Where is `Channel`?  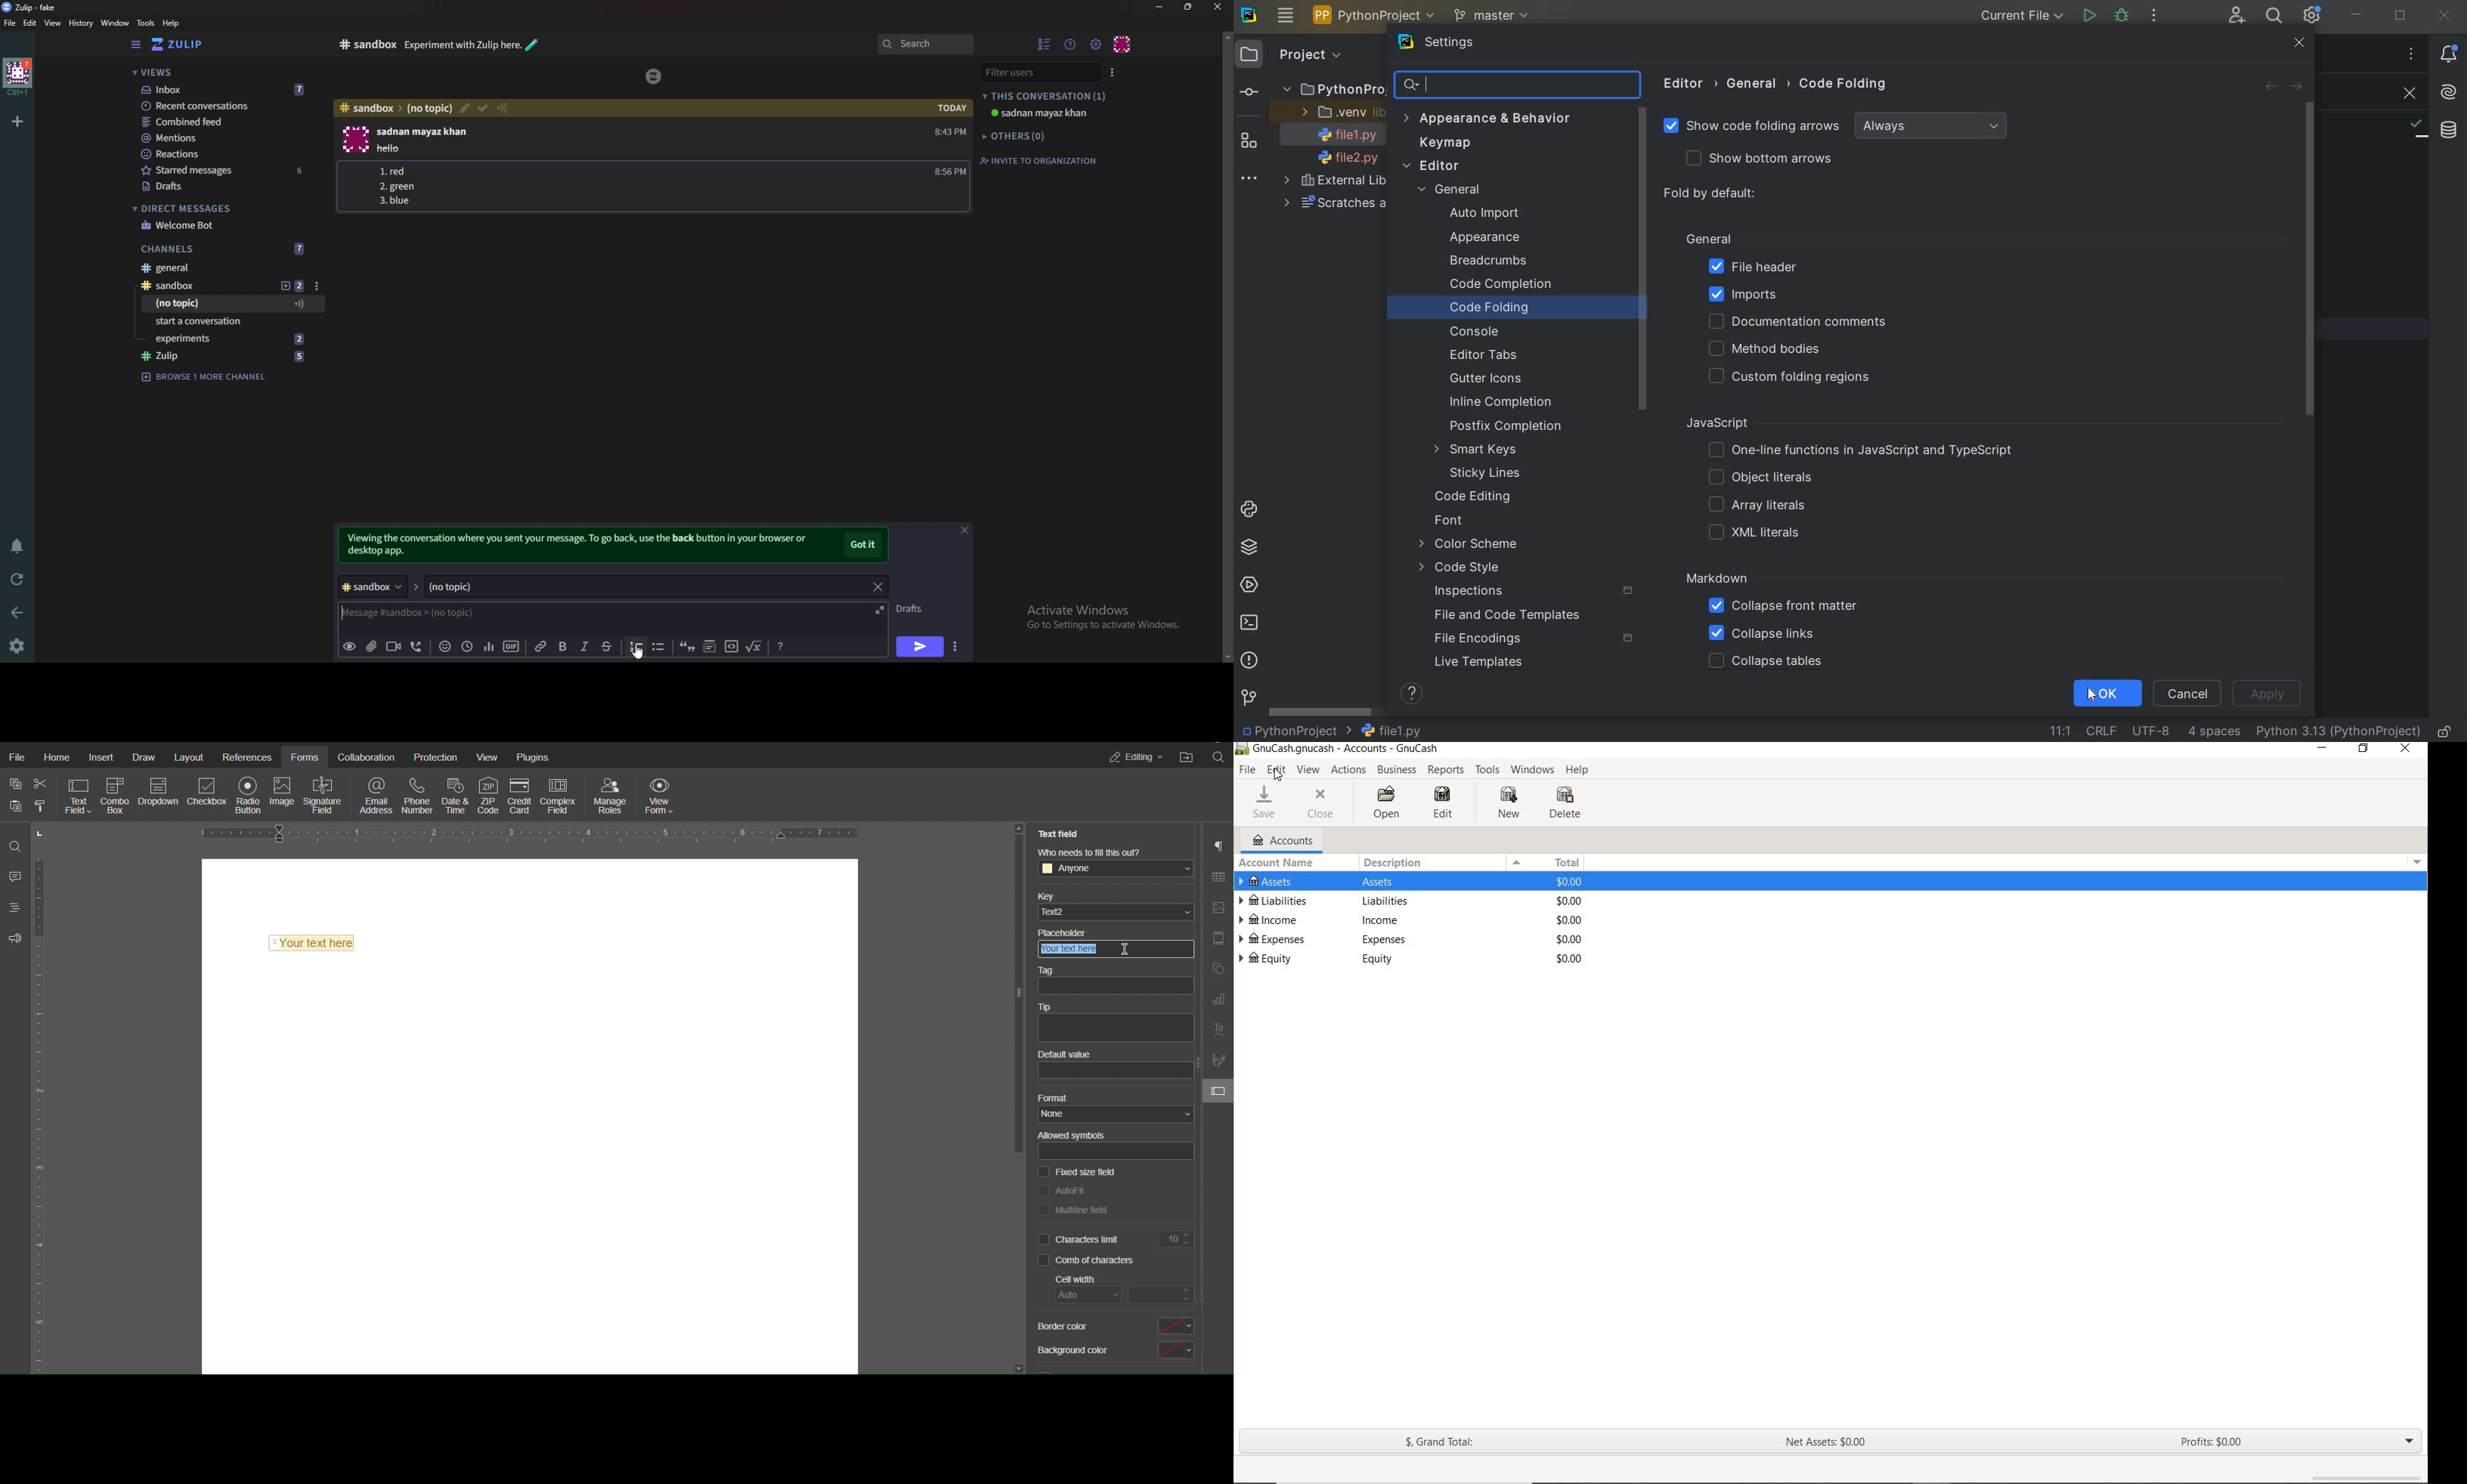
Channel is located at coordinates (376, 584).